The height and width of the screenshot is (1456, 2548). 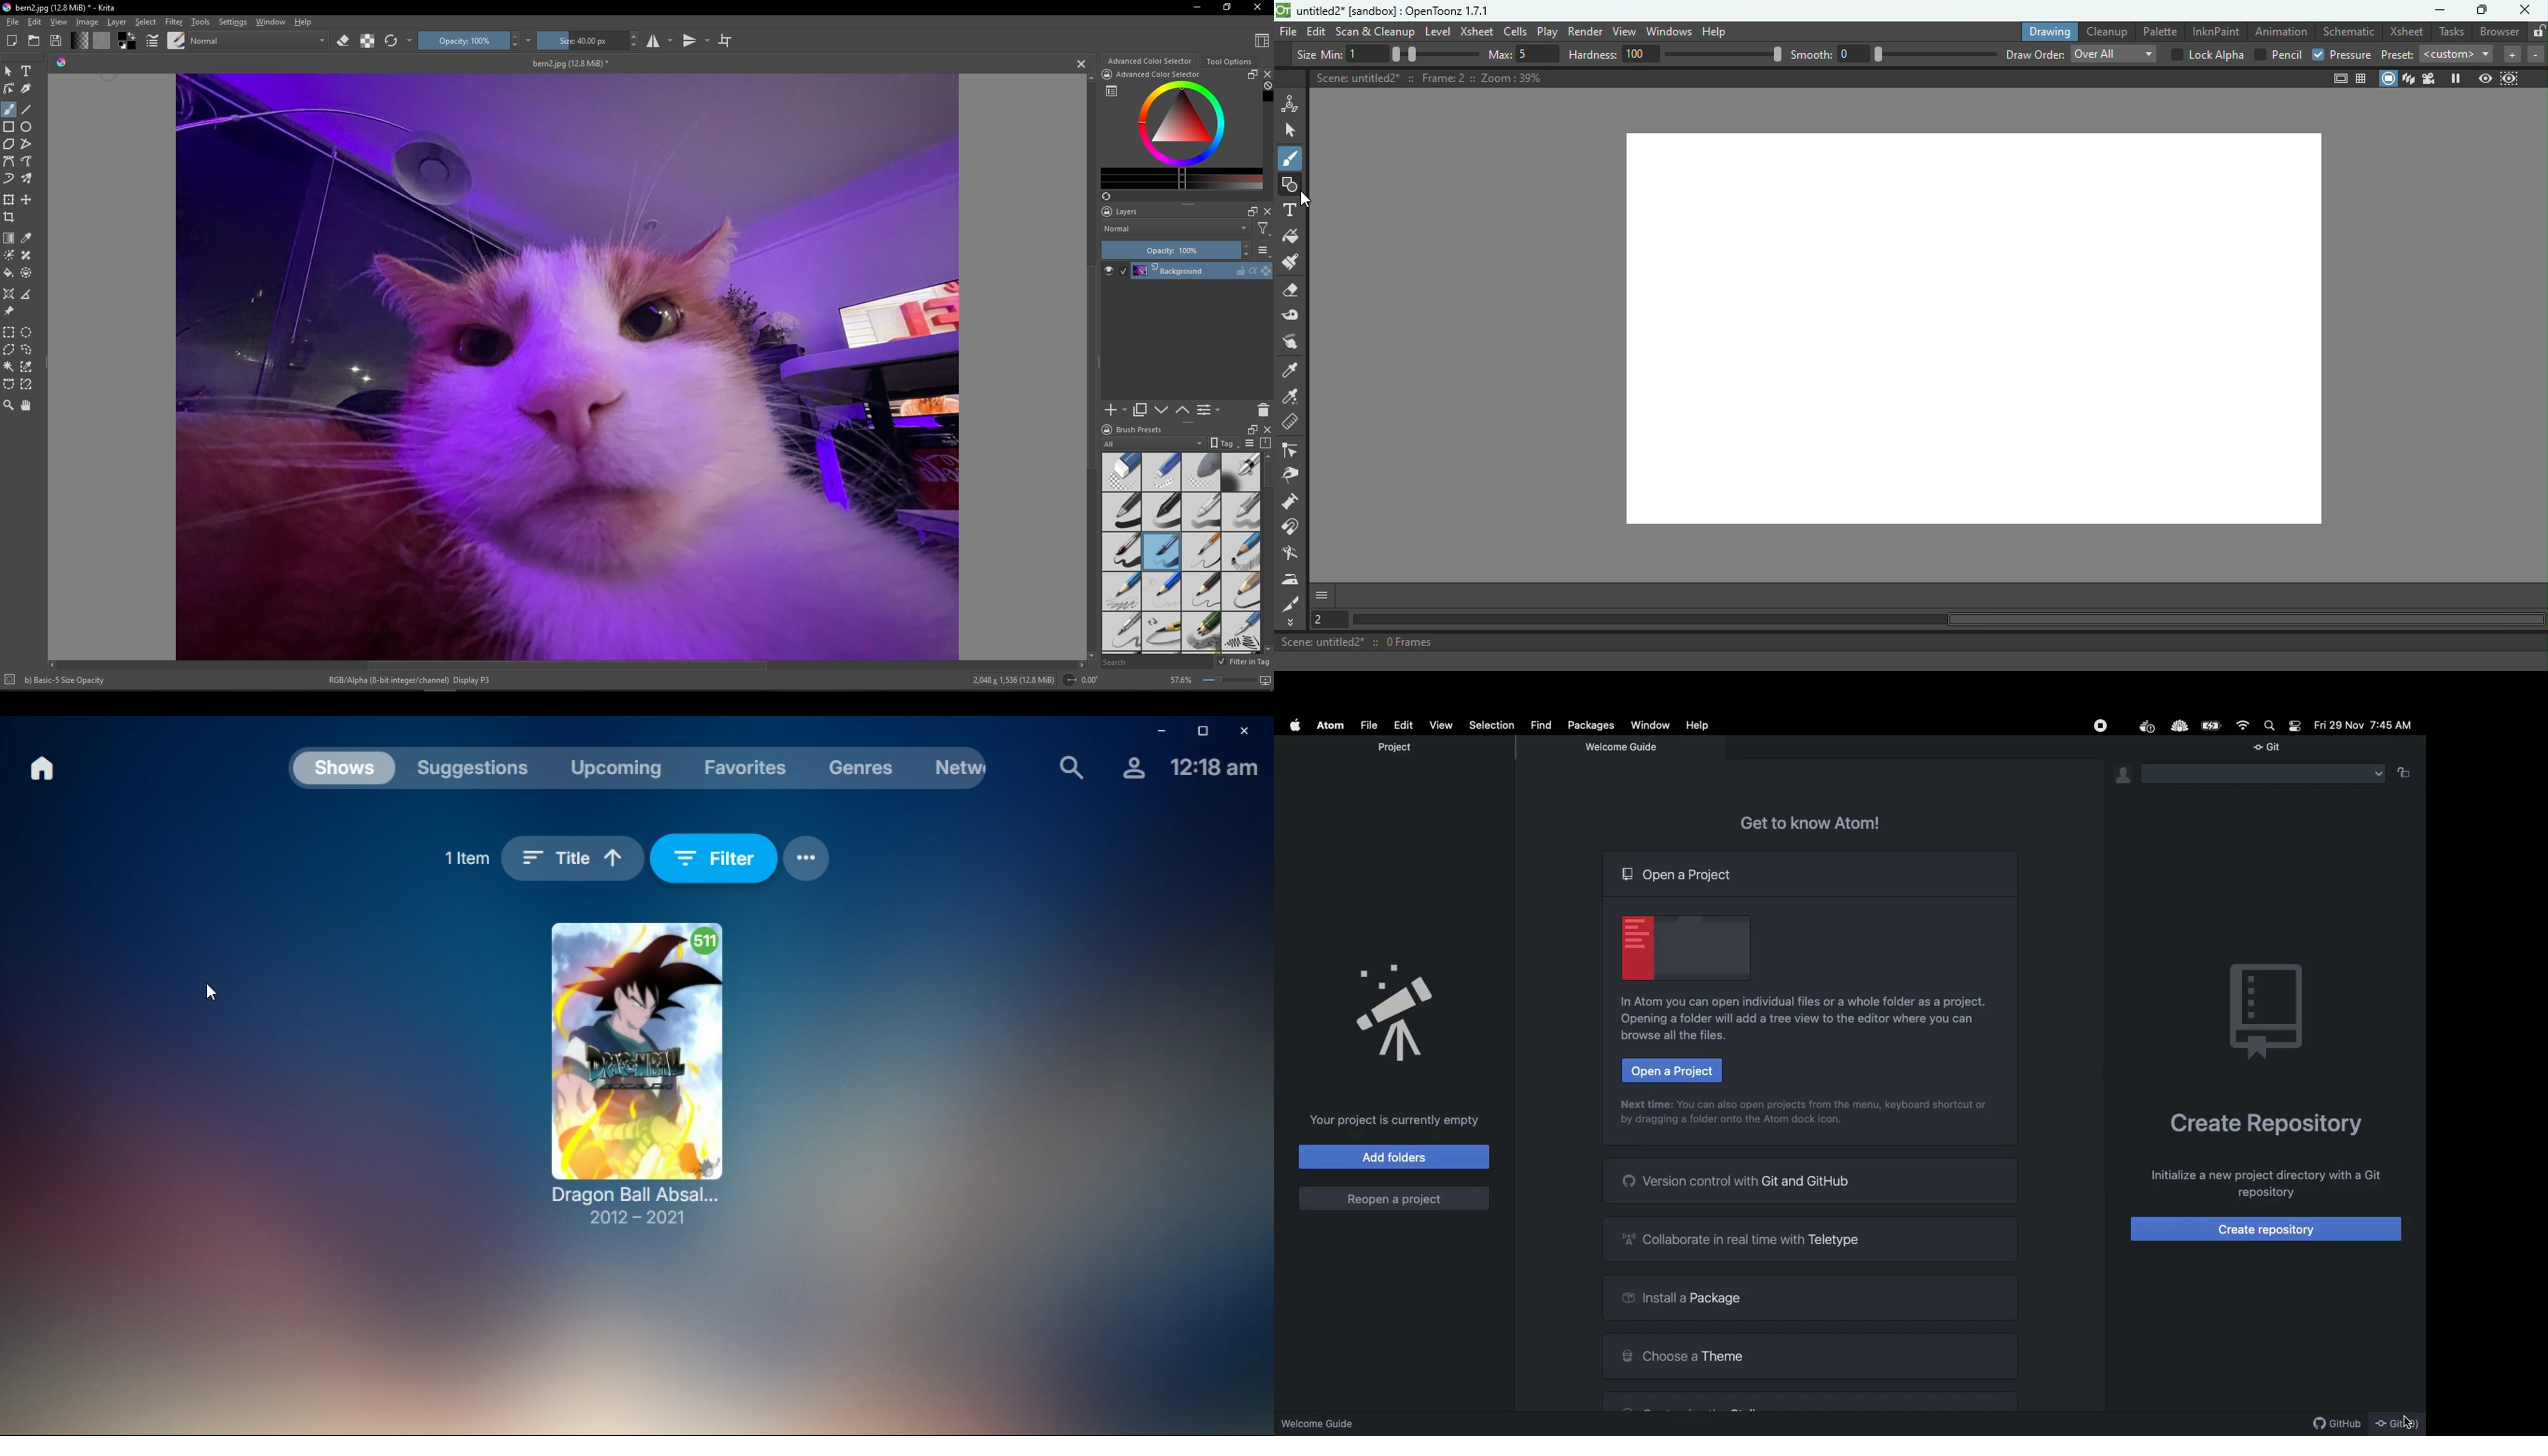 I want to click on favorites, so click(x=745, y=767).